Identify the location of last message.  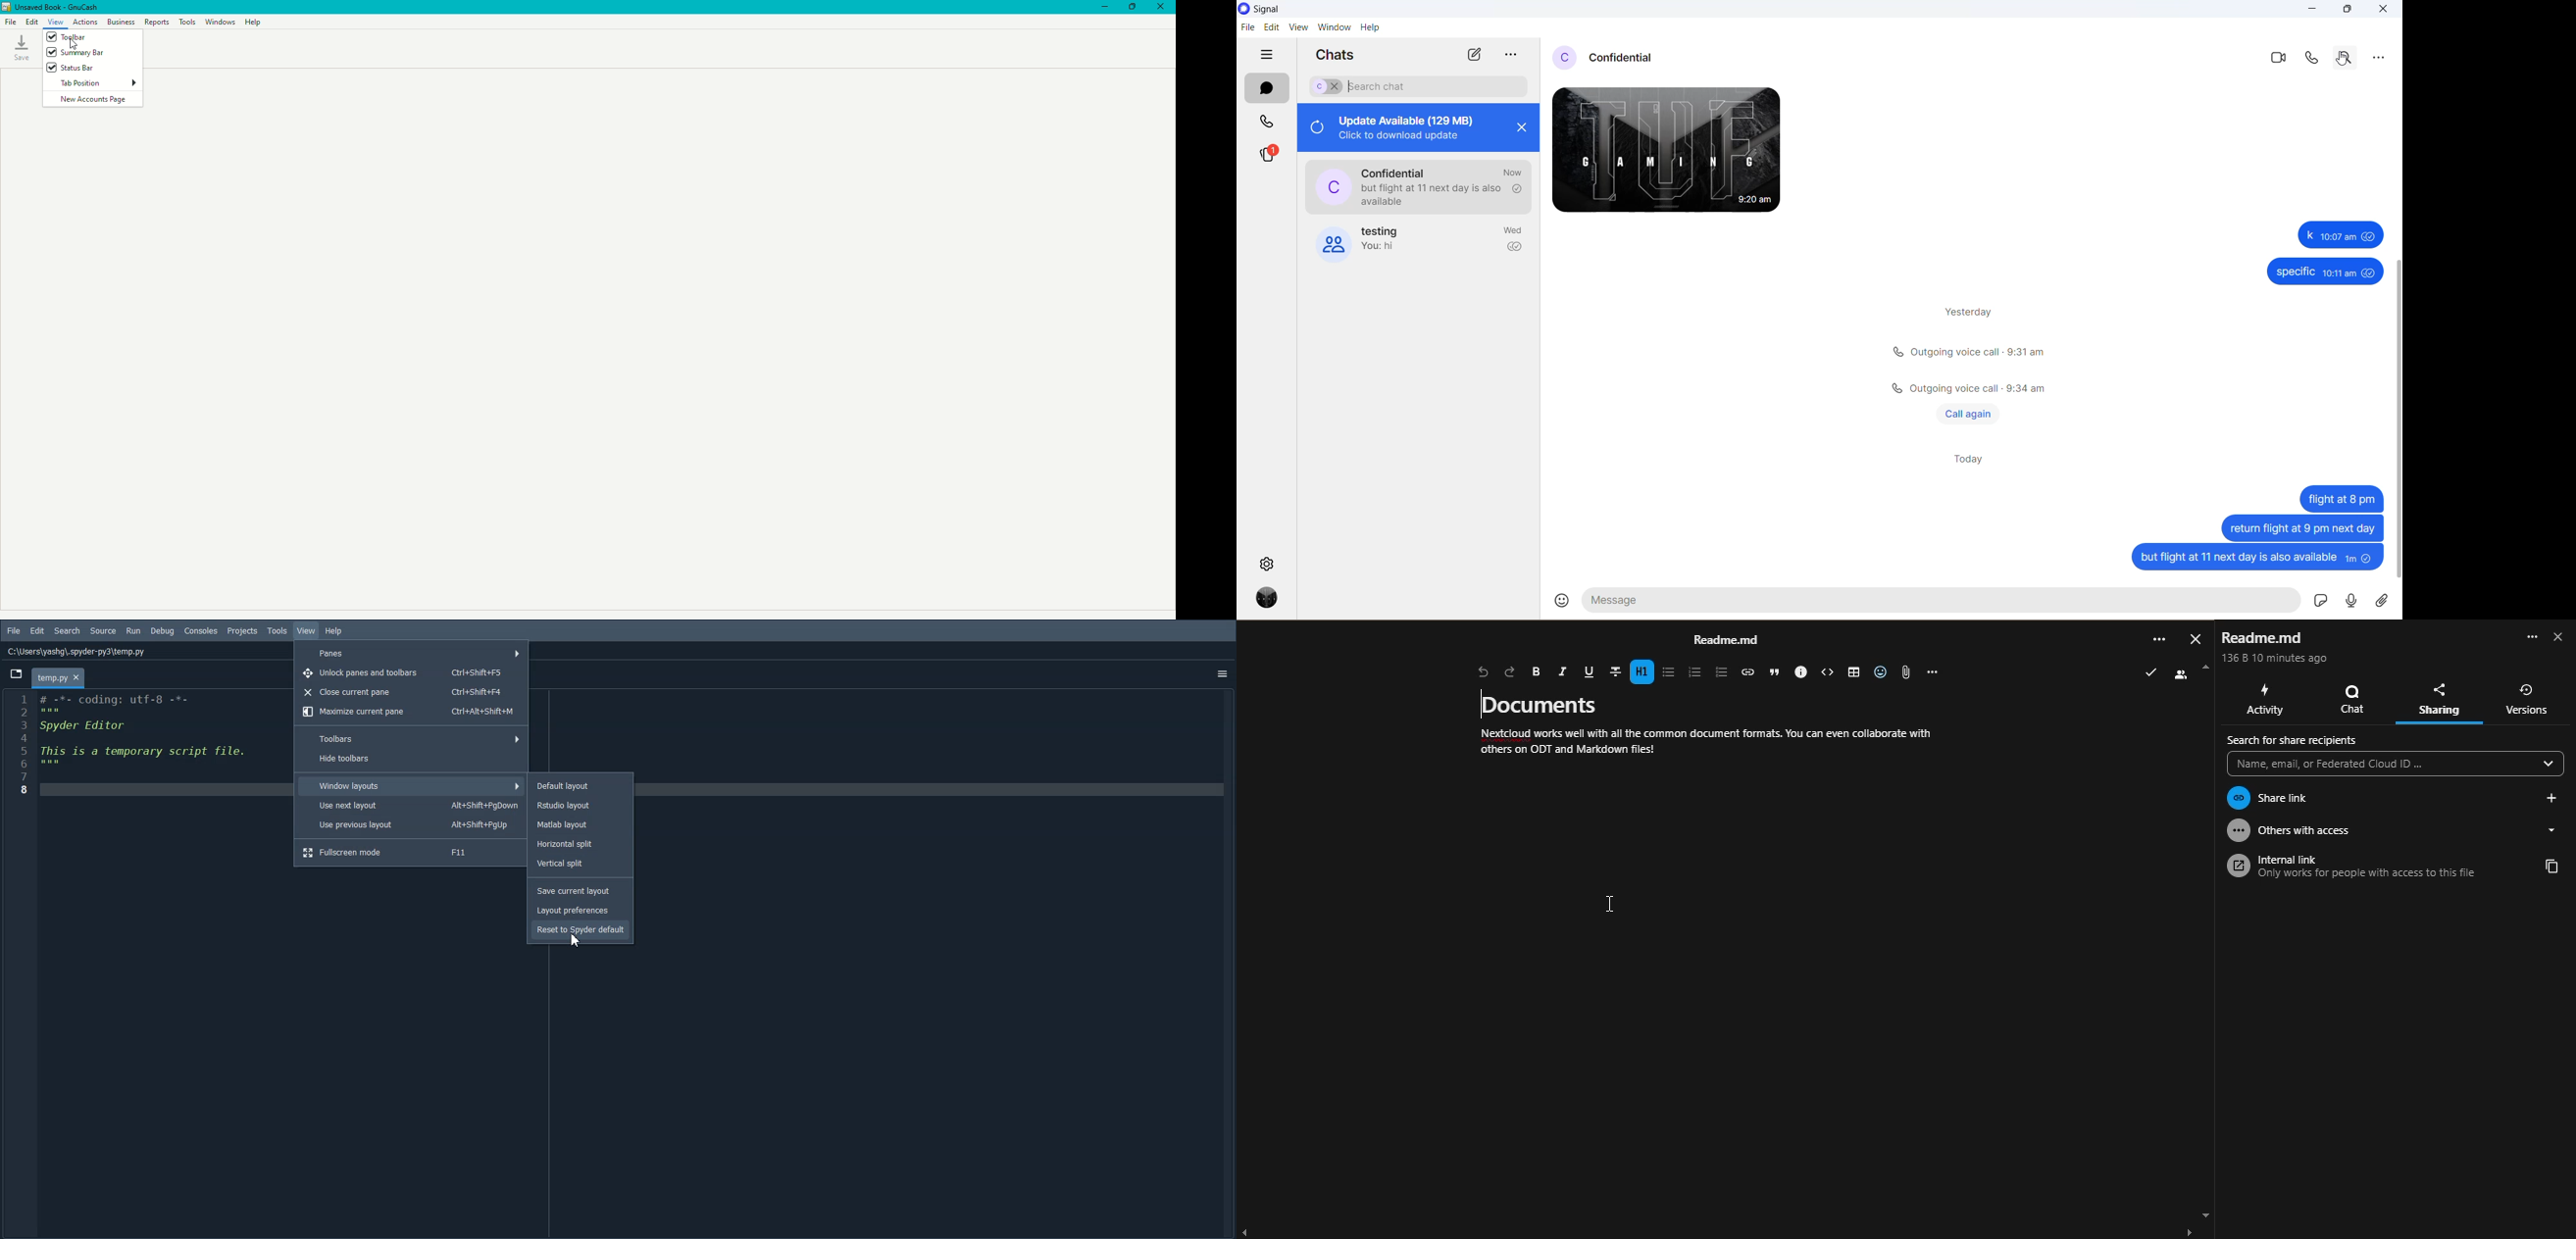
(1388, 248).